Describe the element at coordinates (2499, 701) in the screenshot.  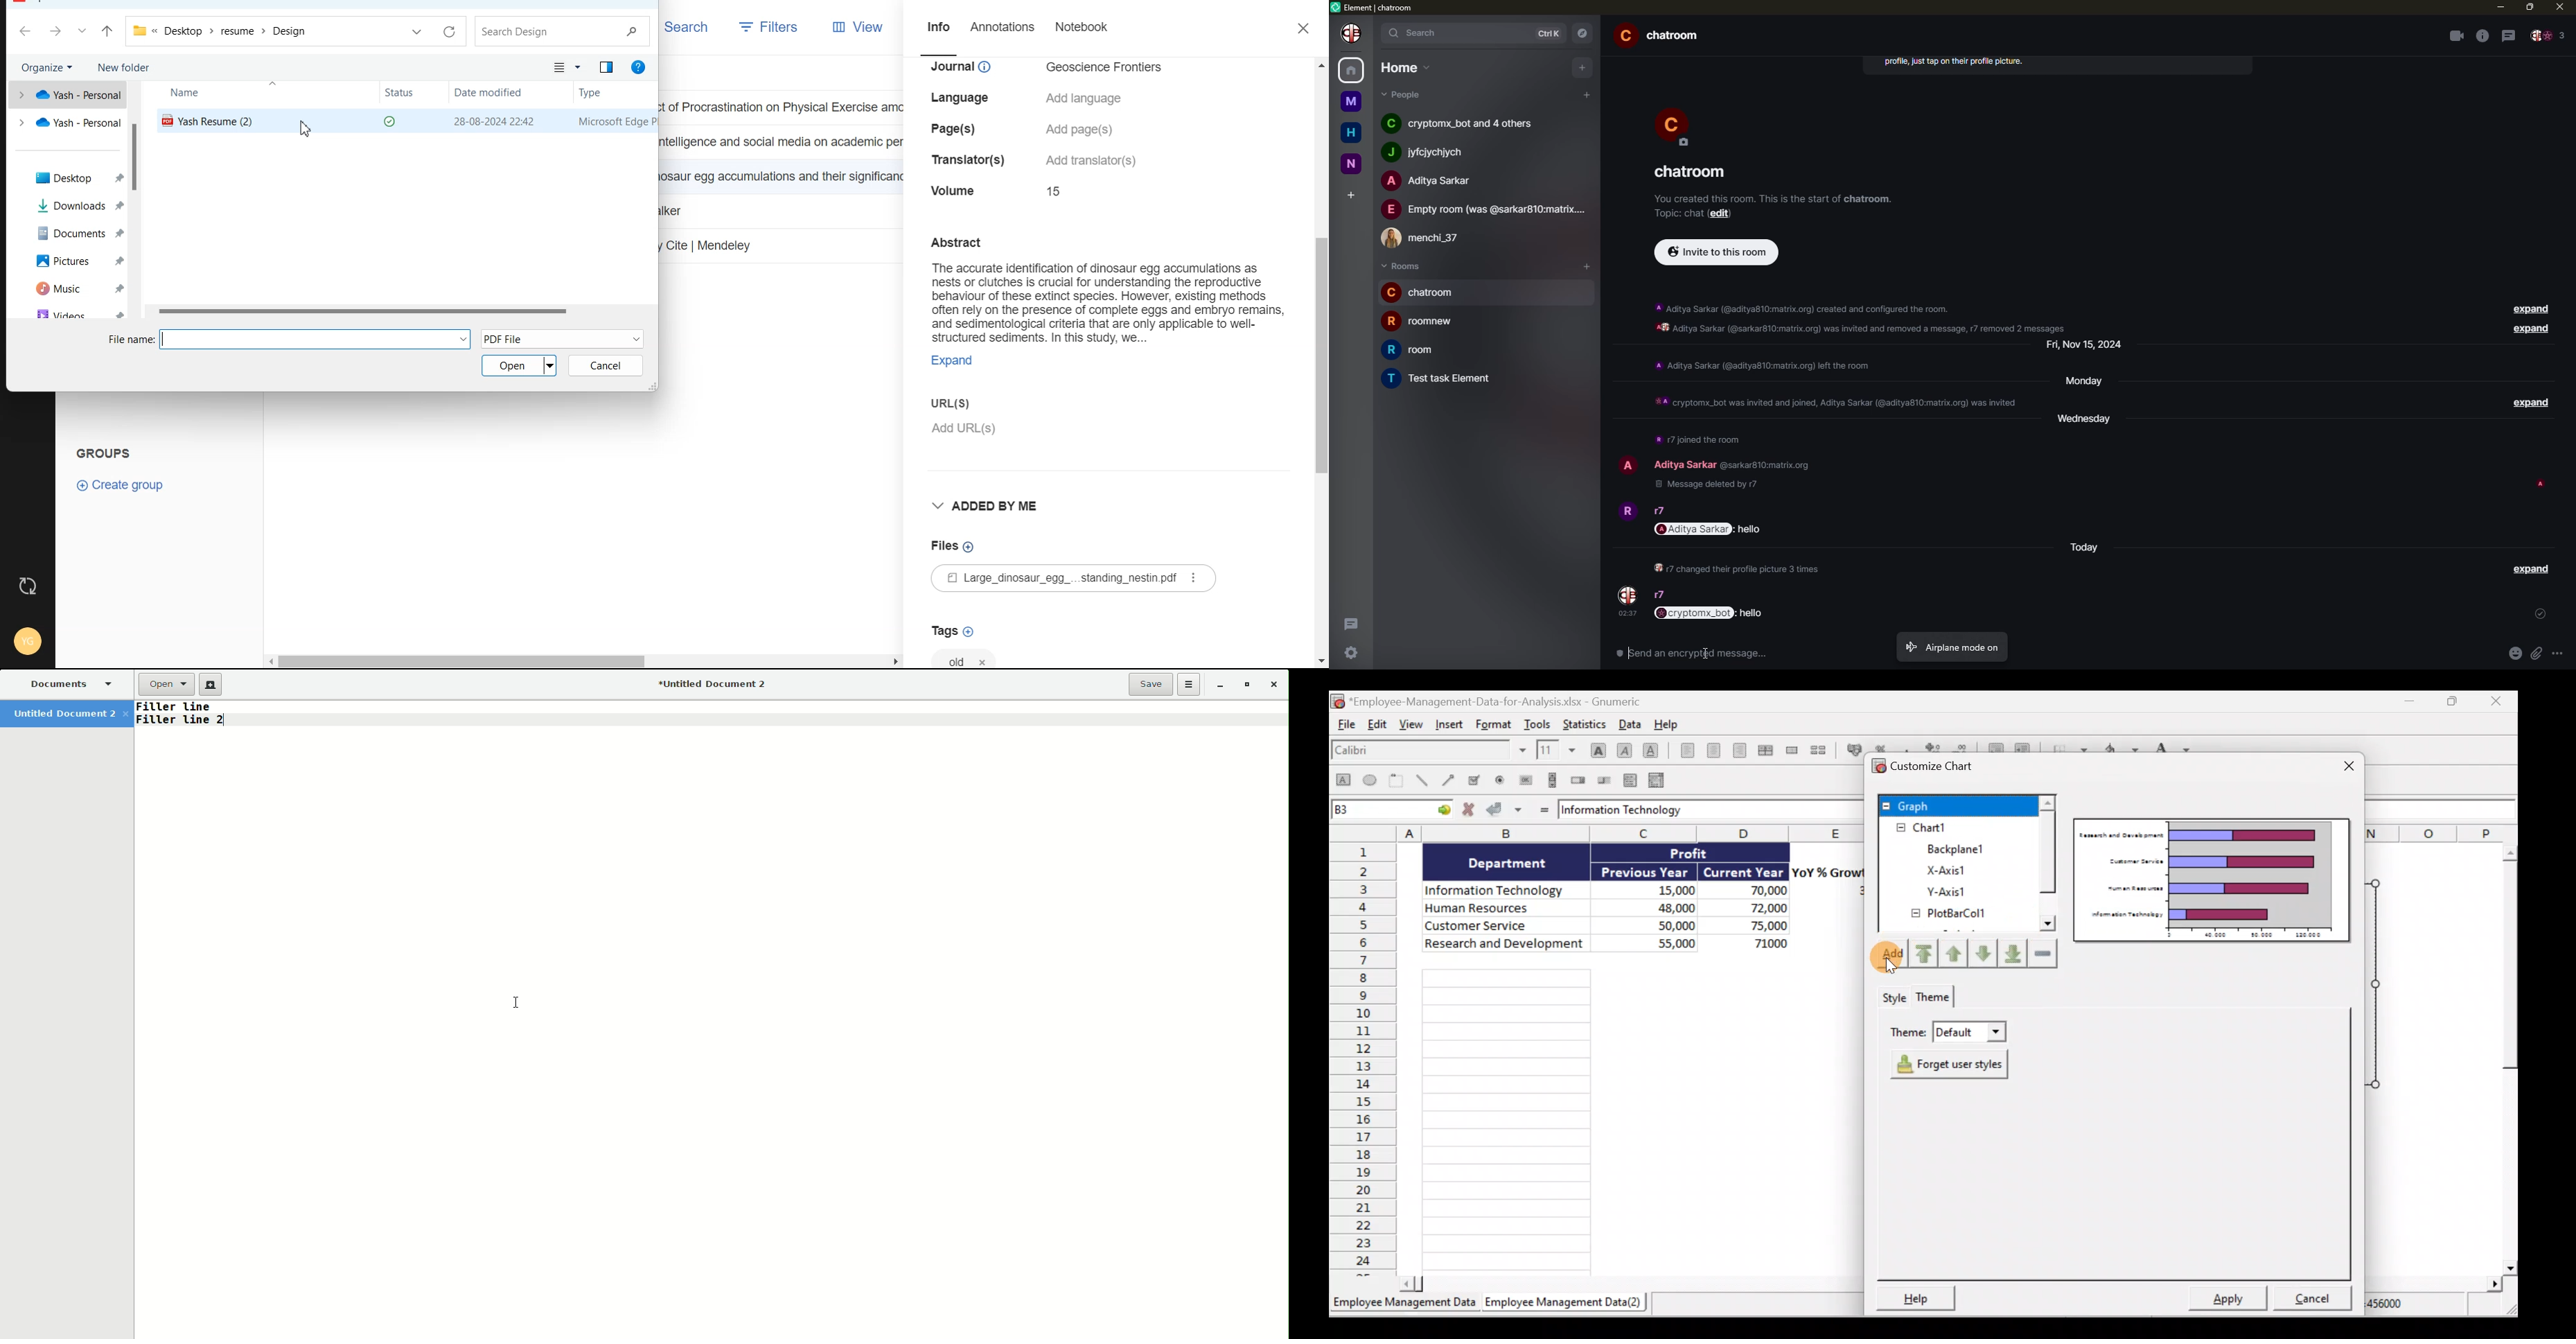
I see `Close` at that location.